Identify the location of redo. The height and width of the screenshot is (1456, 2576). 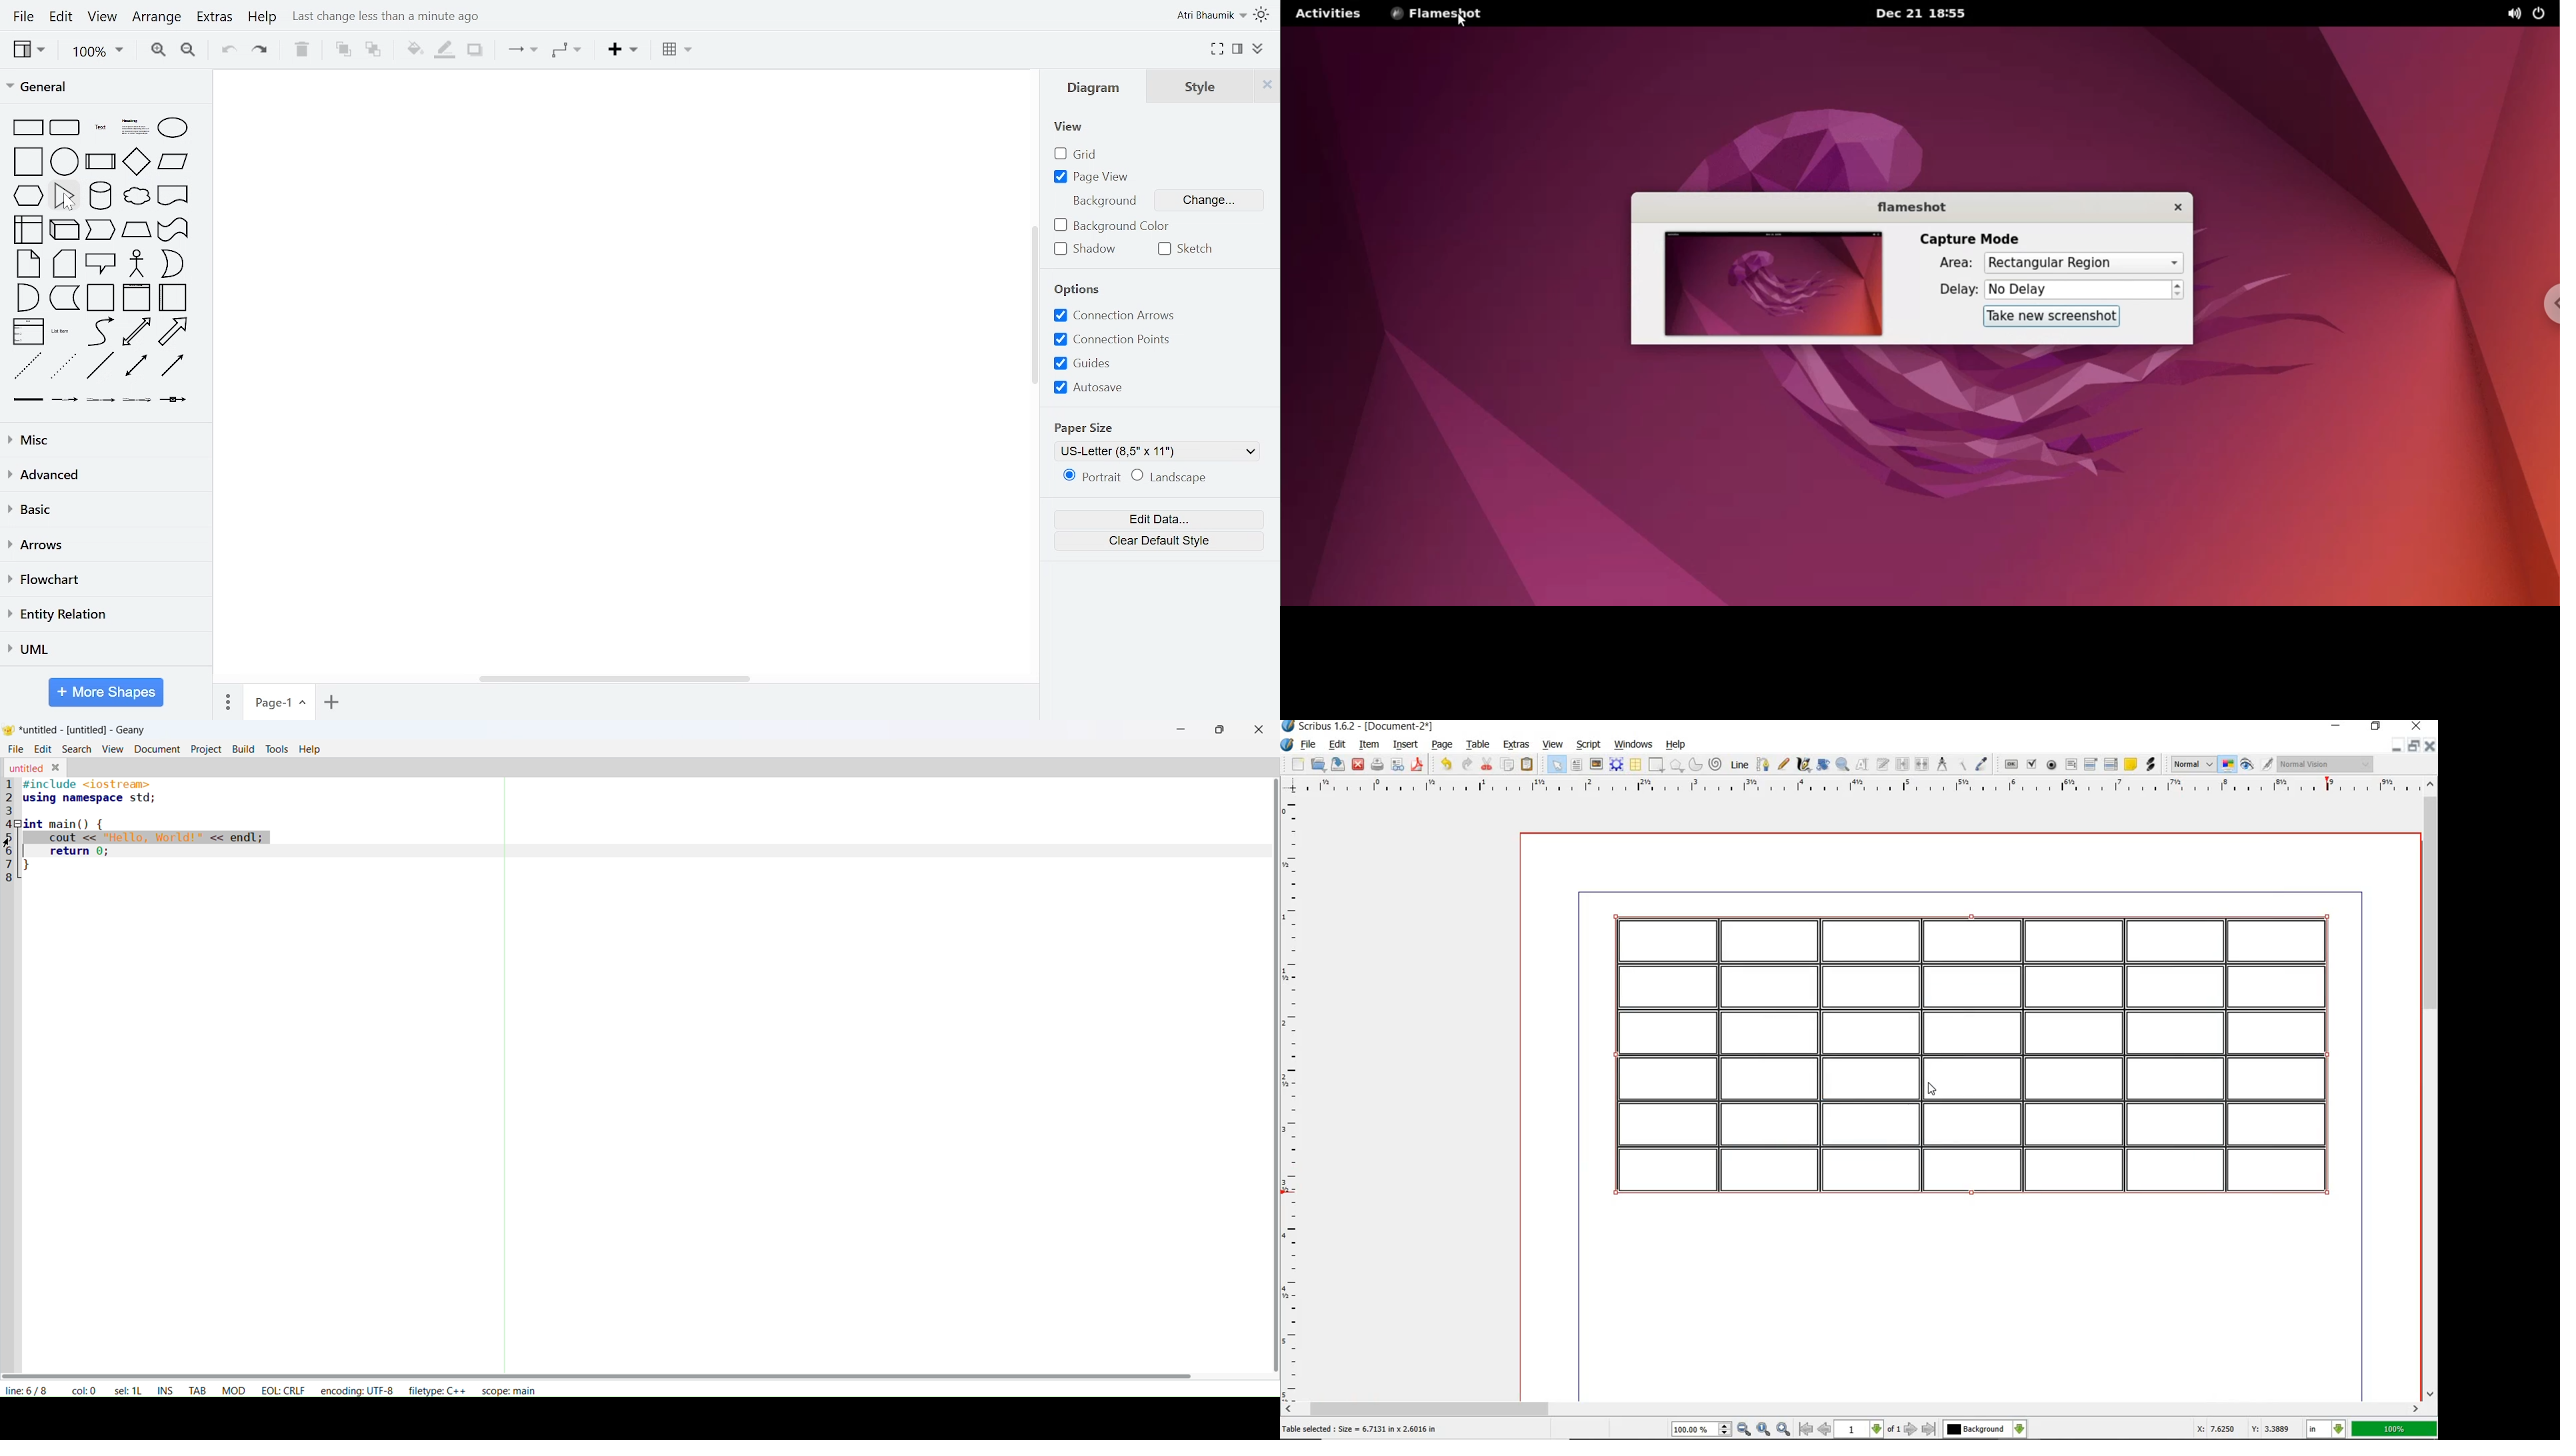
(261, 50).